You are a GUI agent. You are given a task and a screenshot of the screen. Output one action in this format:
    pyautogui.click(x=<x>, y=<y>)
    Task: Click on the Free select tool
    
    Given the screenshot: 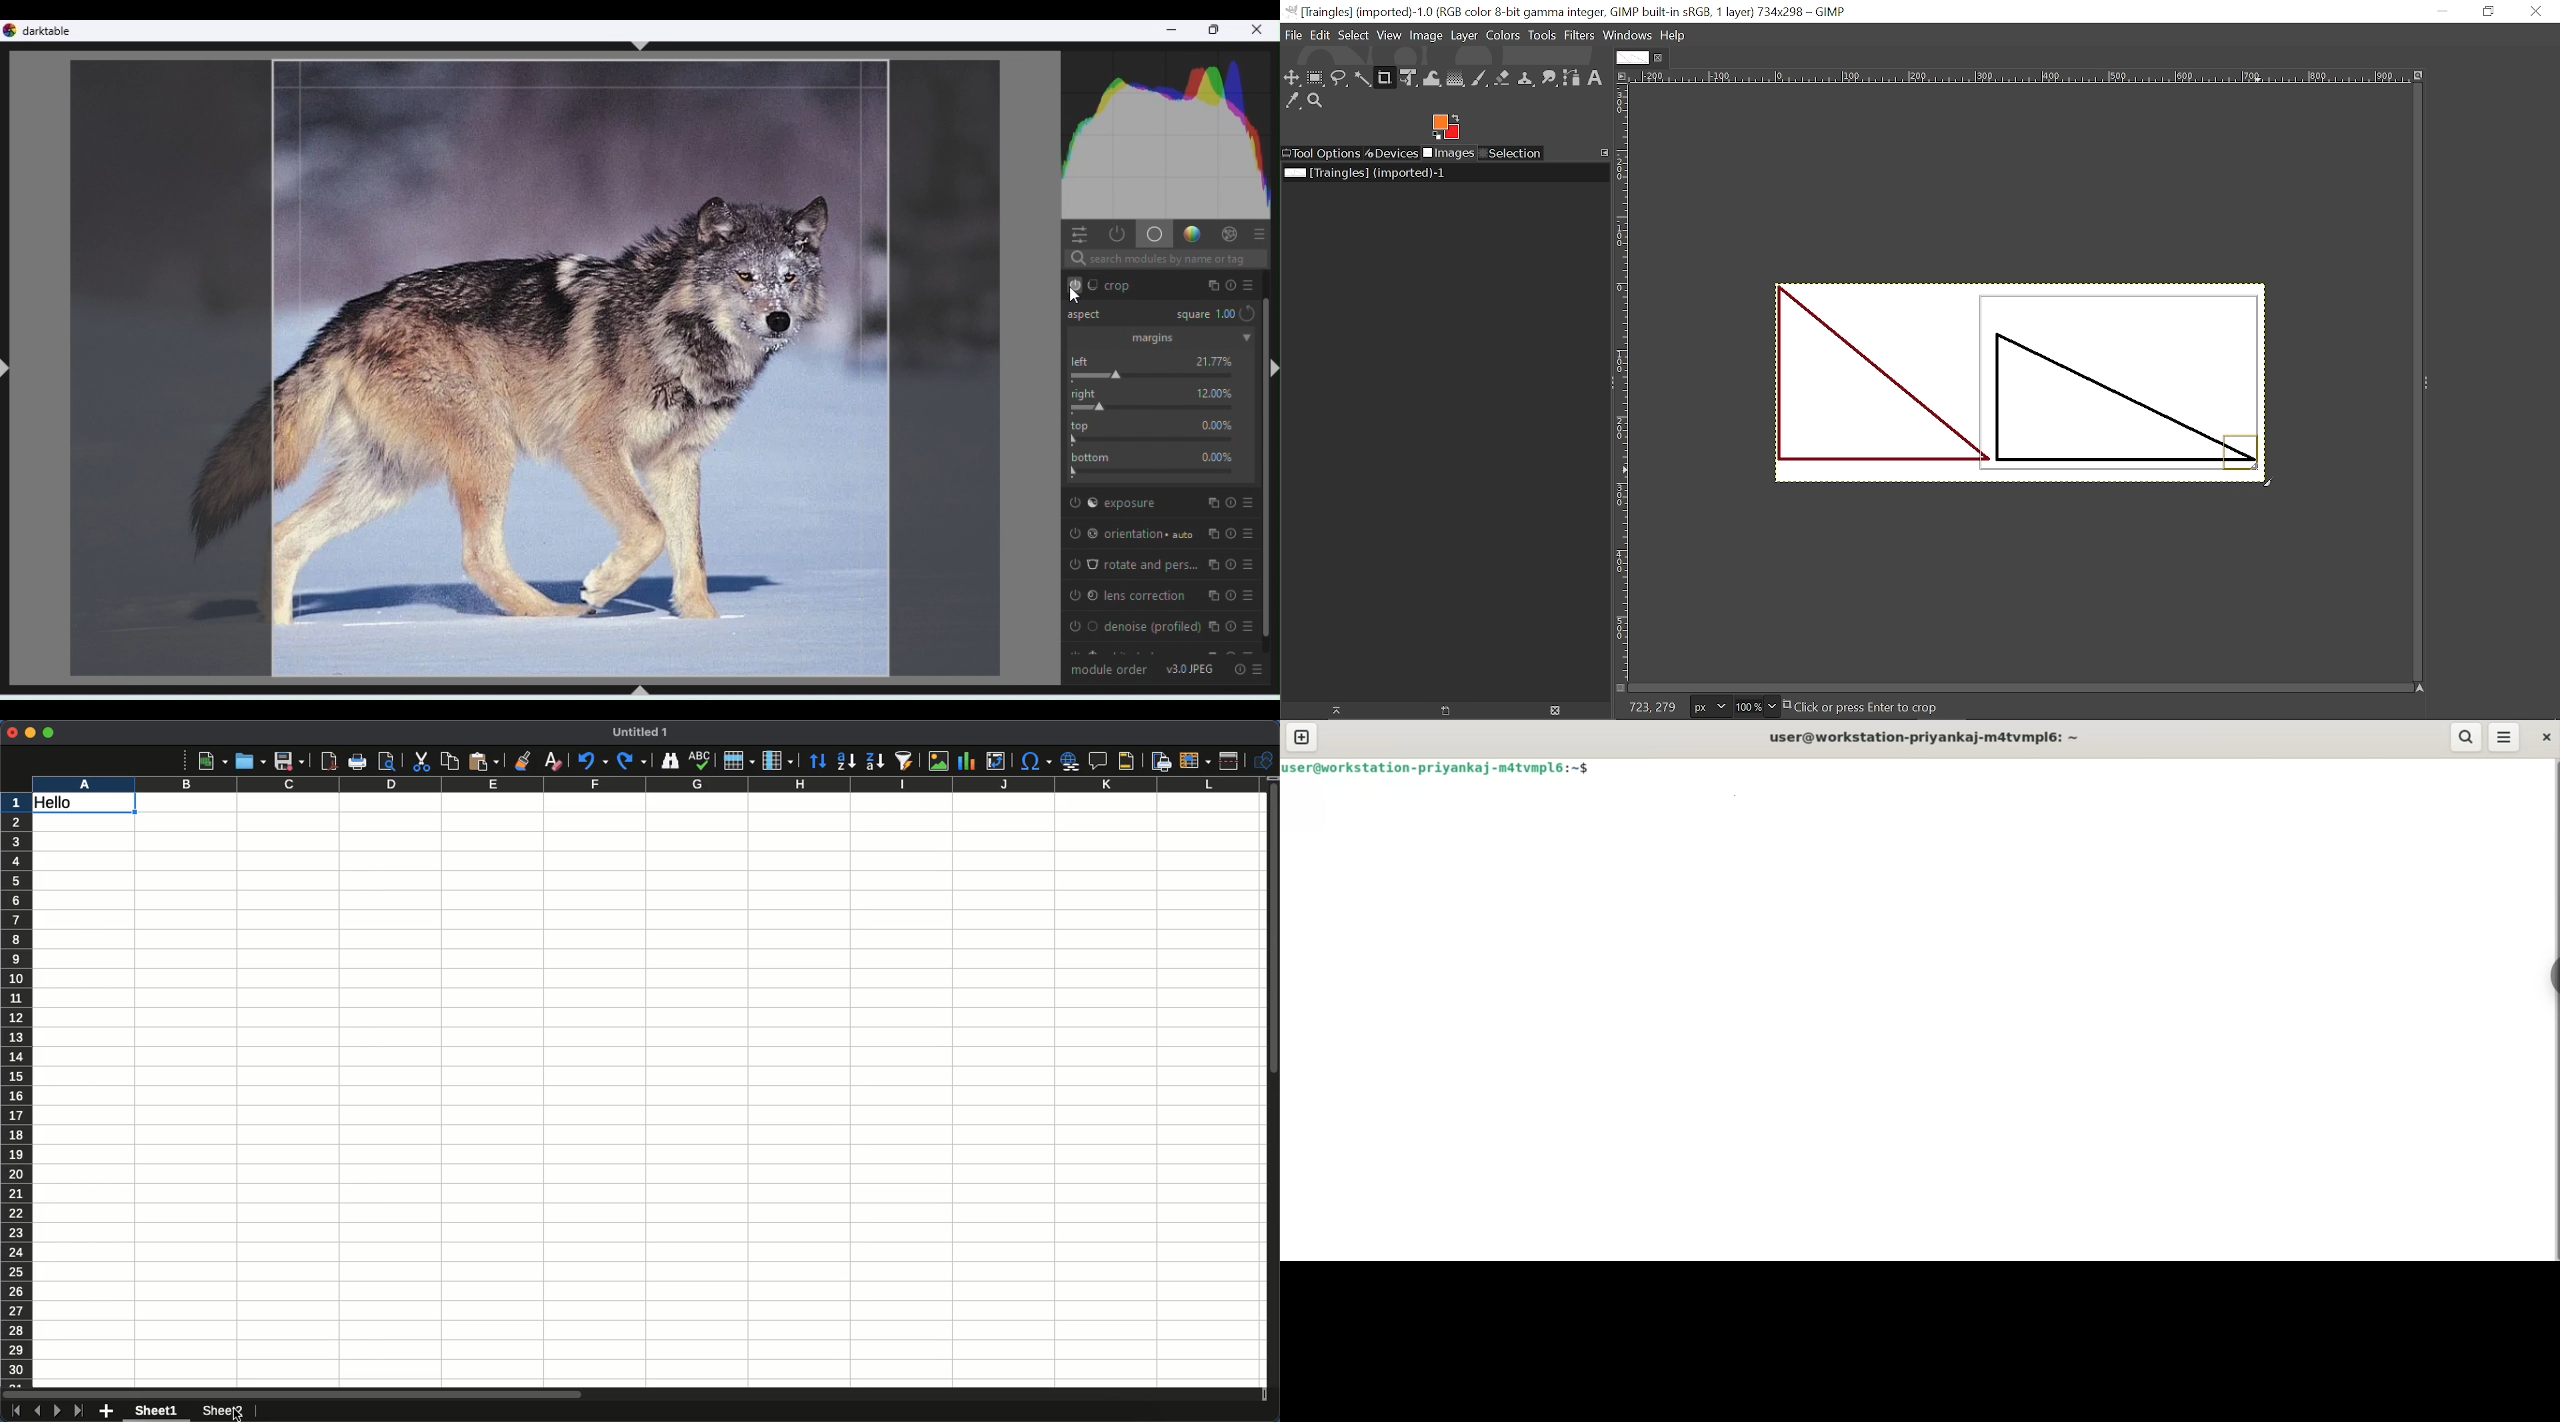 What is the action you would take?
    pyautogui.click(x=1340, y=79)
    